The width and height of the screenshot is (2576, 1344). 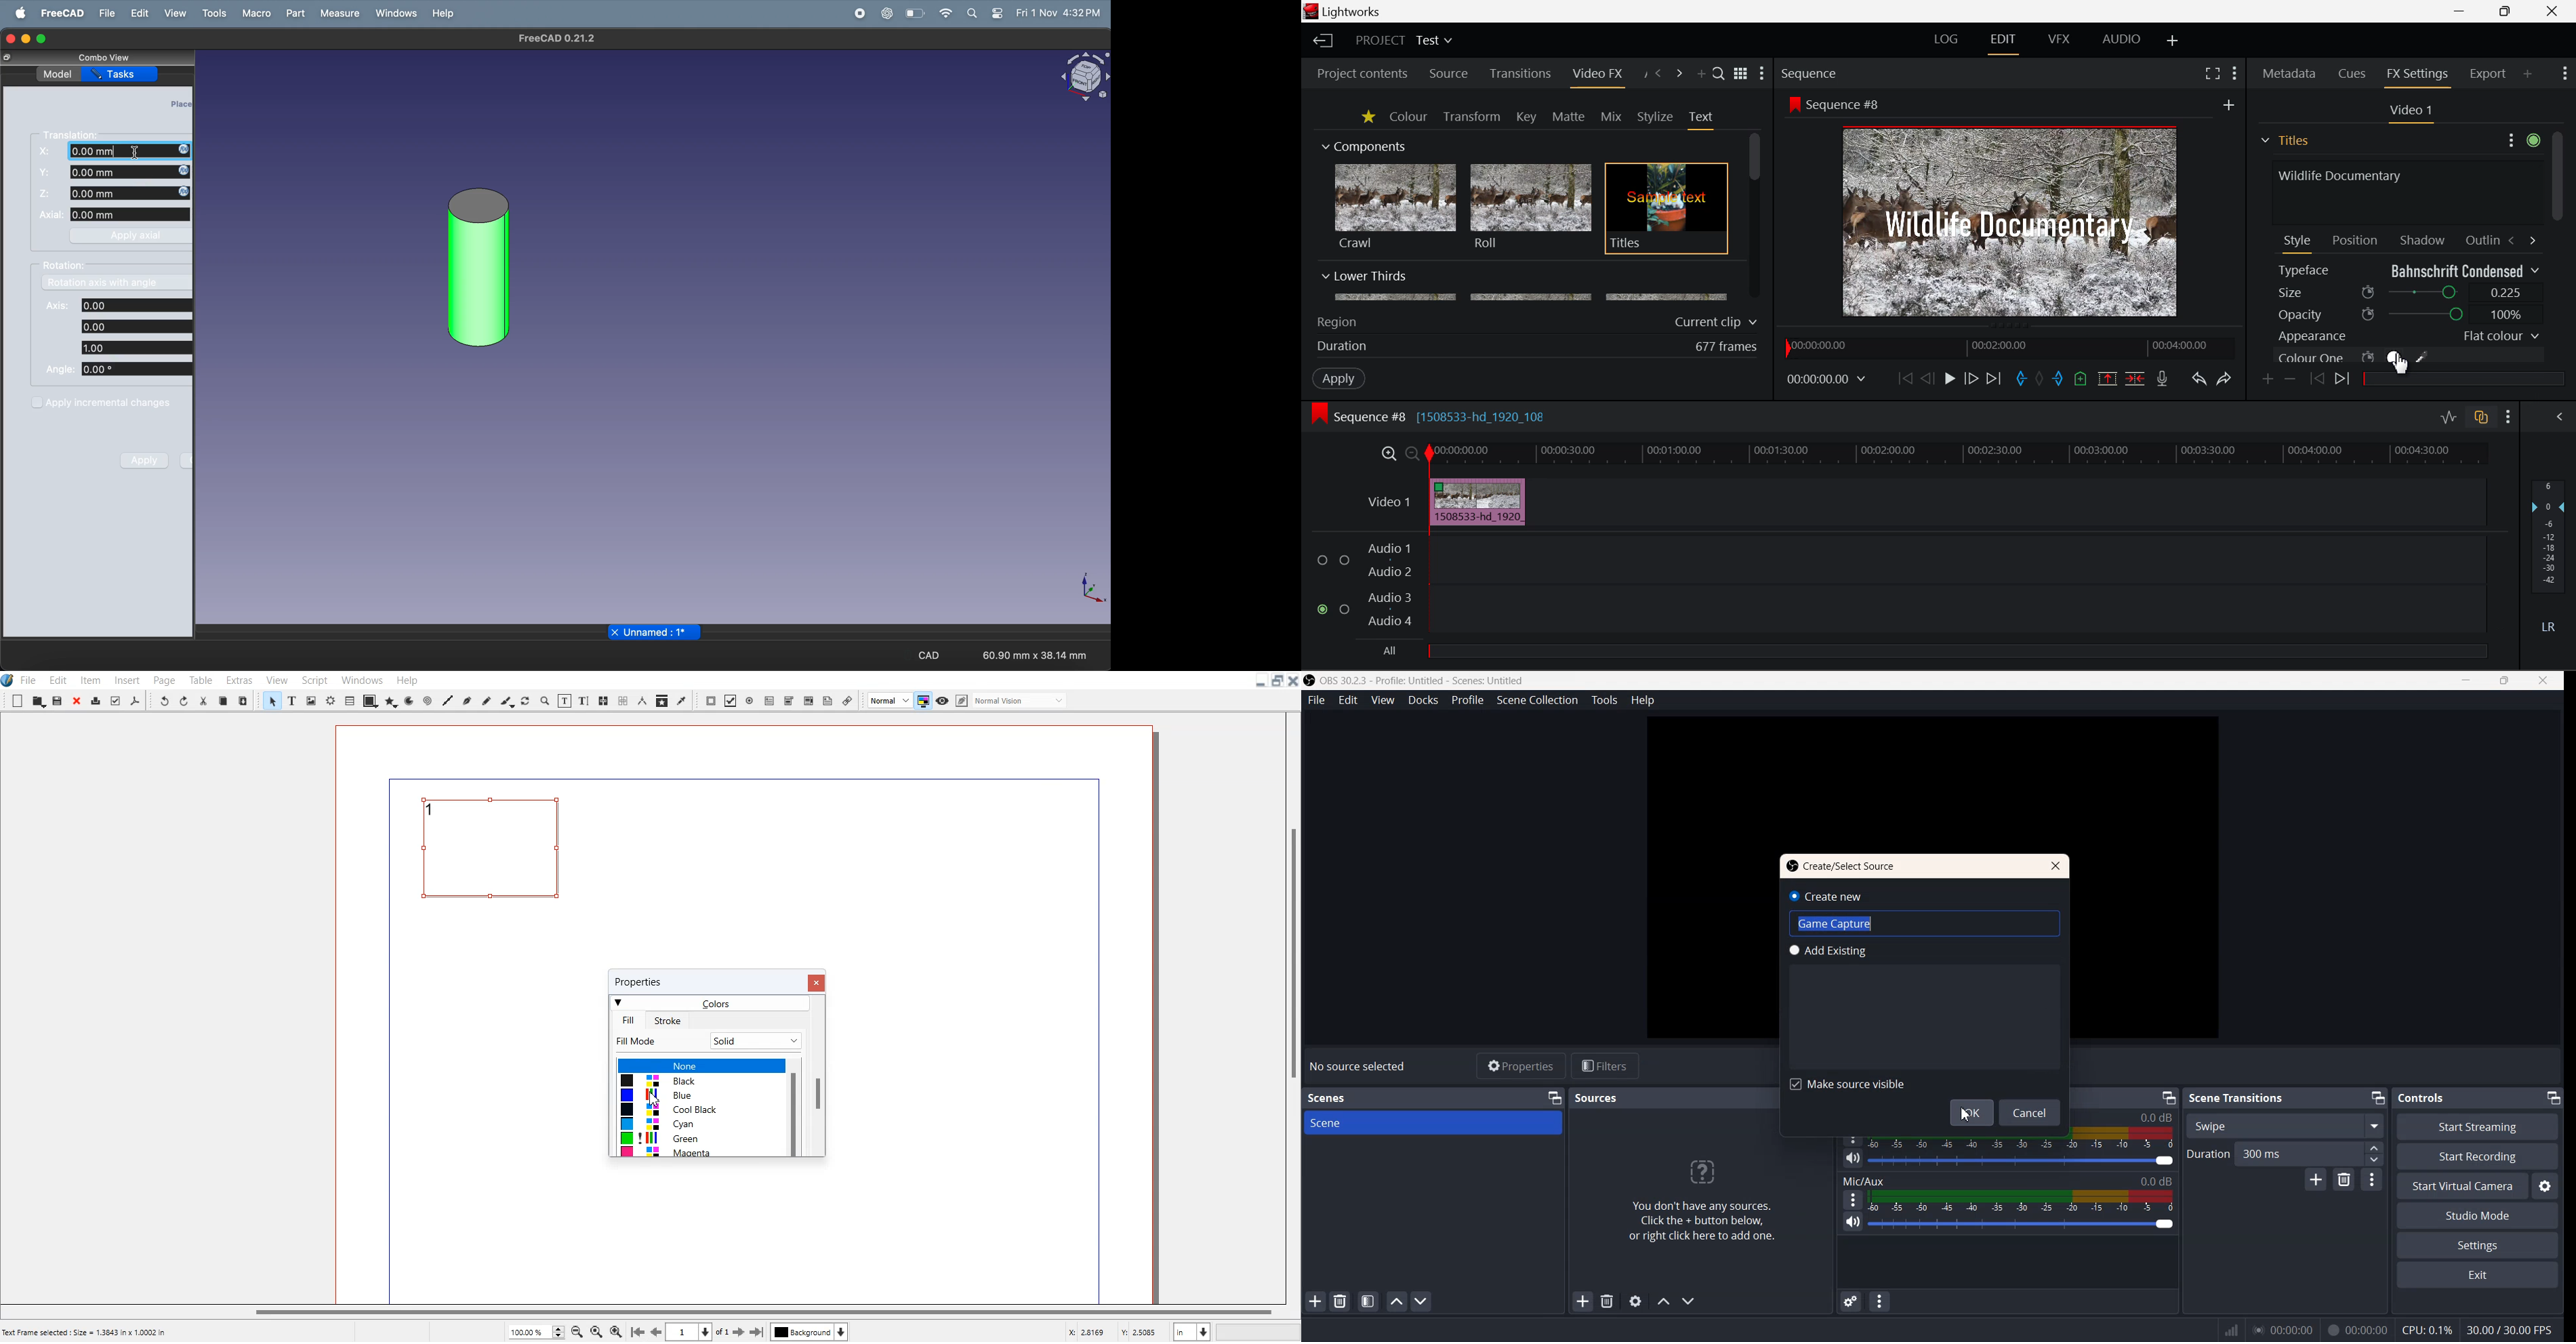 What do you see at coordinates (105, 58) in the screenshot?
I see `combo view` at bounding box center [105, 58].